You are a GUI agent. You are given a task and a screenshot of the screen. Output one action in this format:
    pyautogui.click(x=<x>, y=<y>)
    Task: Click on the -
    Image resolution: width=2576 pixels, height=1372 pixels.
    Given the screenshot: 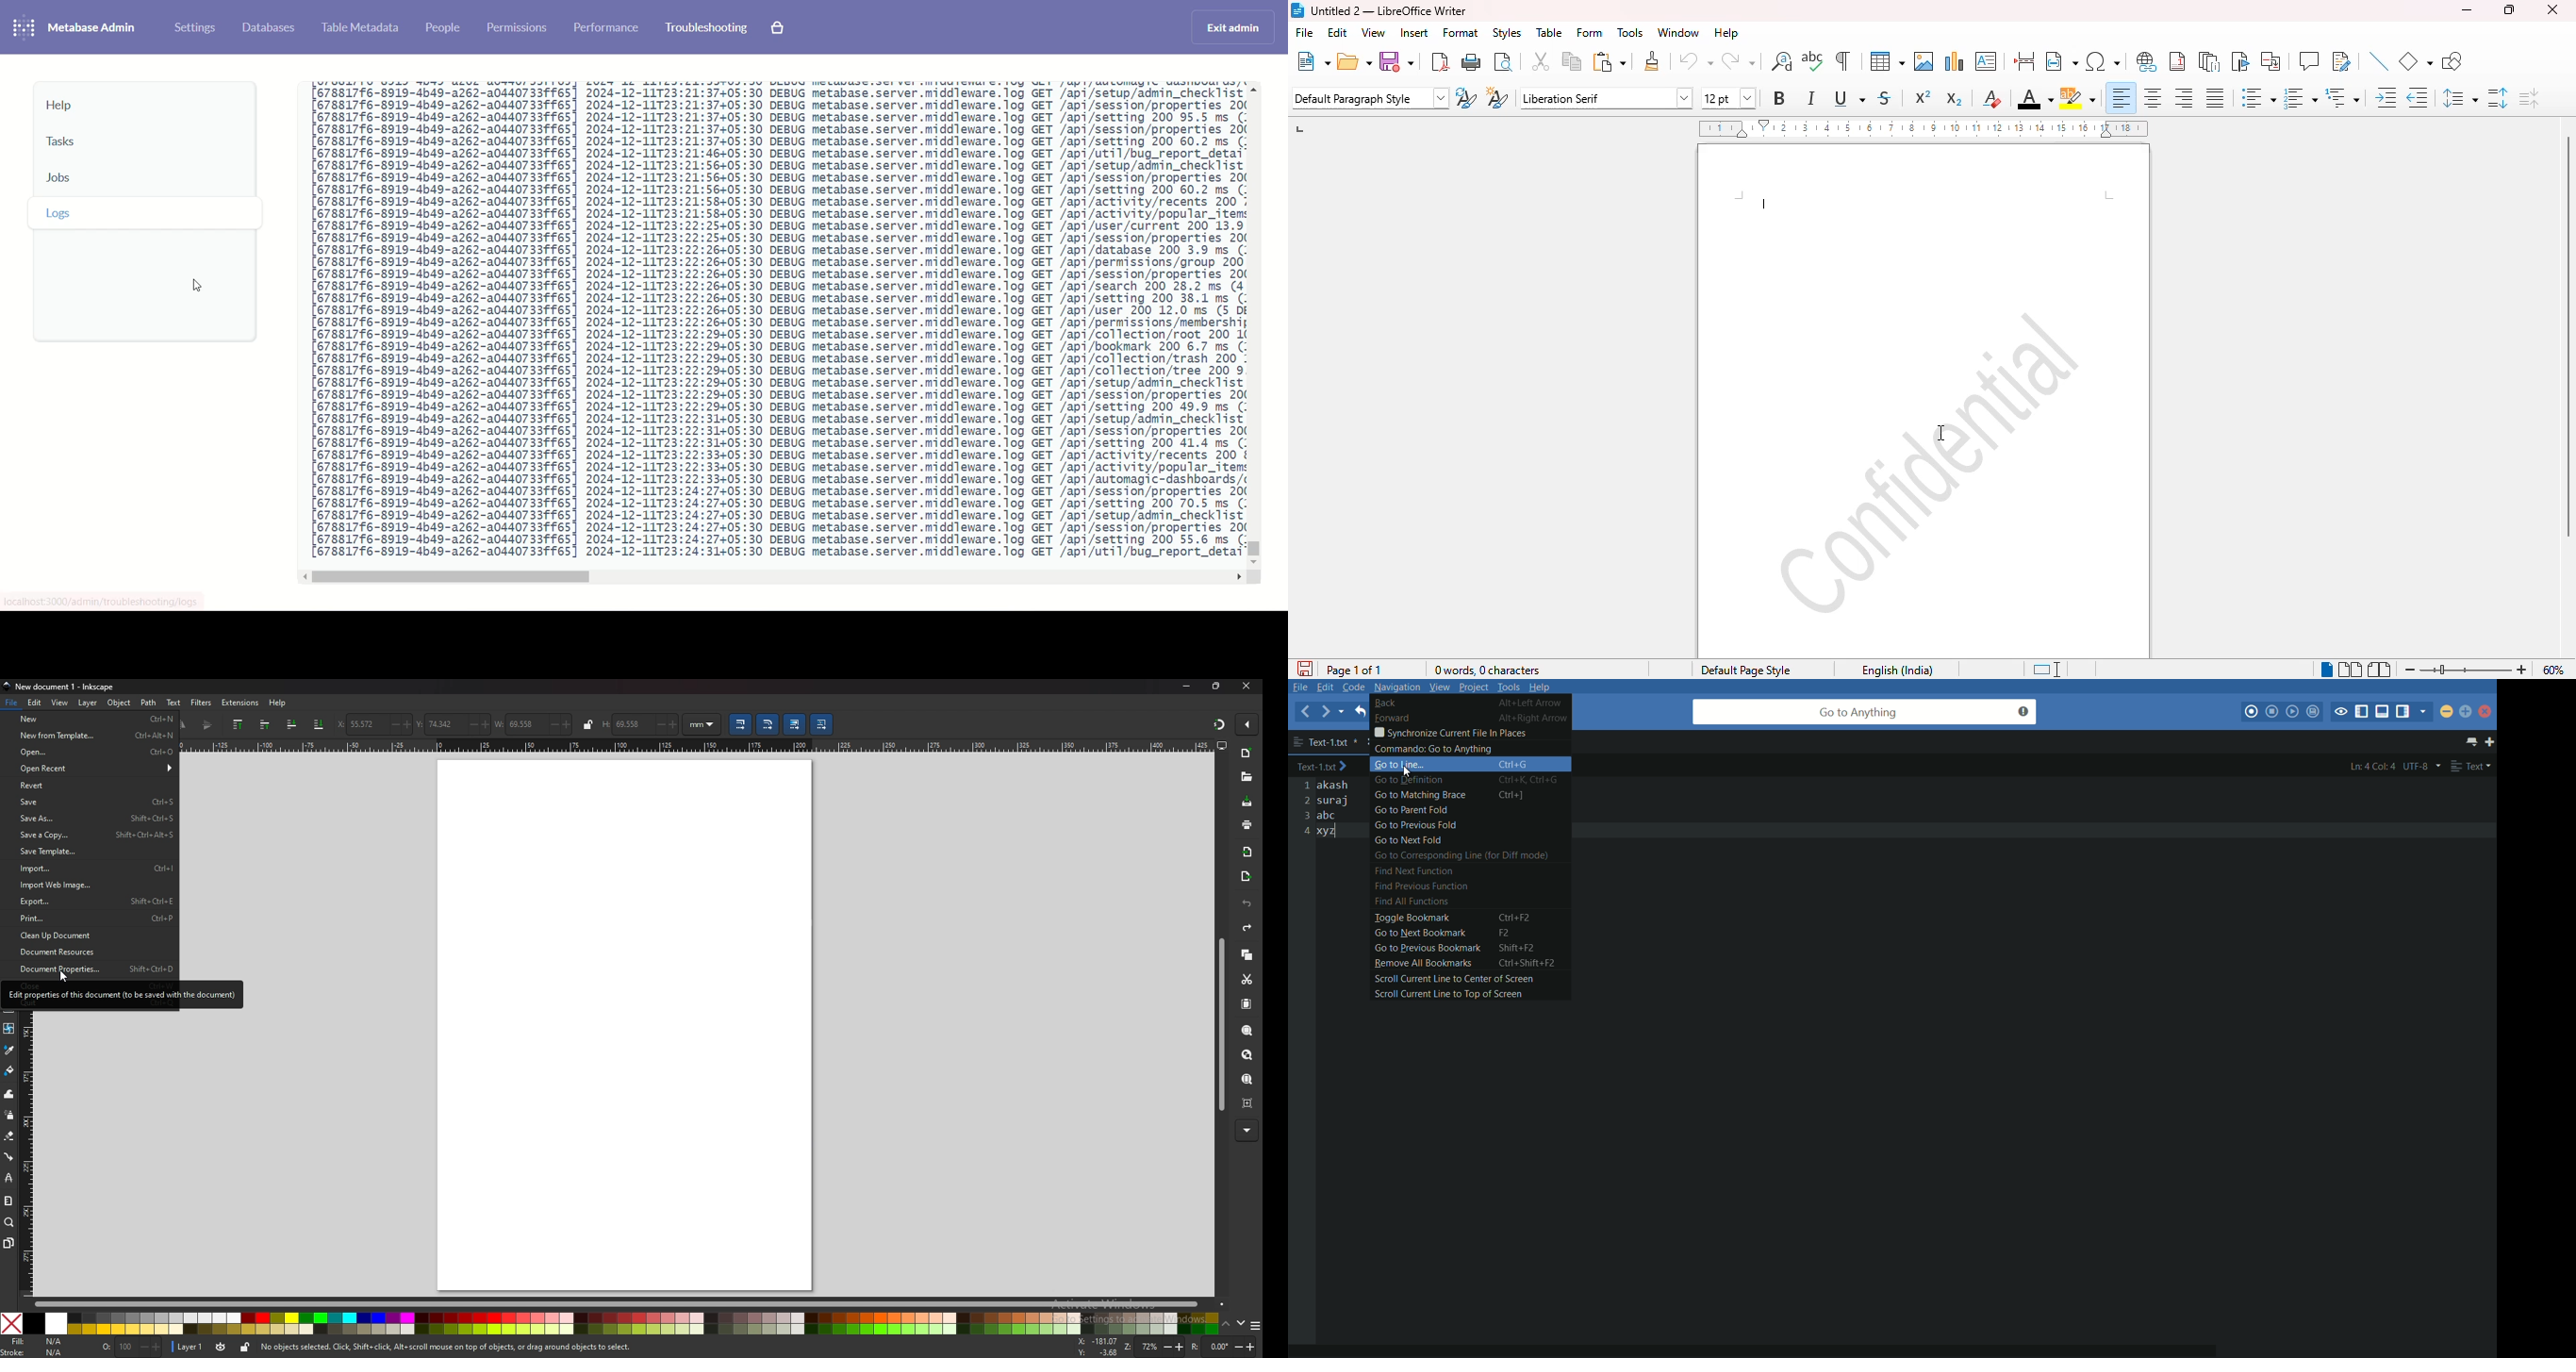 What is the action you would take?
    pyautogui.click(x=1163, y=1346)
    